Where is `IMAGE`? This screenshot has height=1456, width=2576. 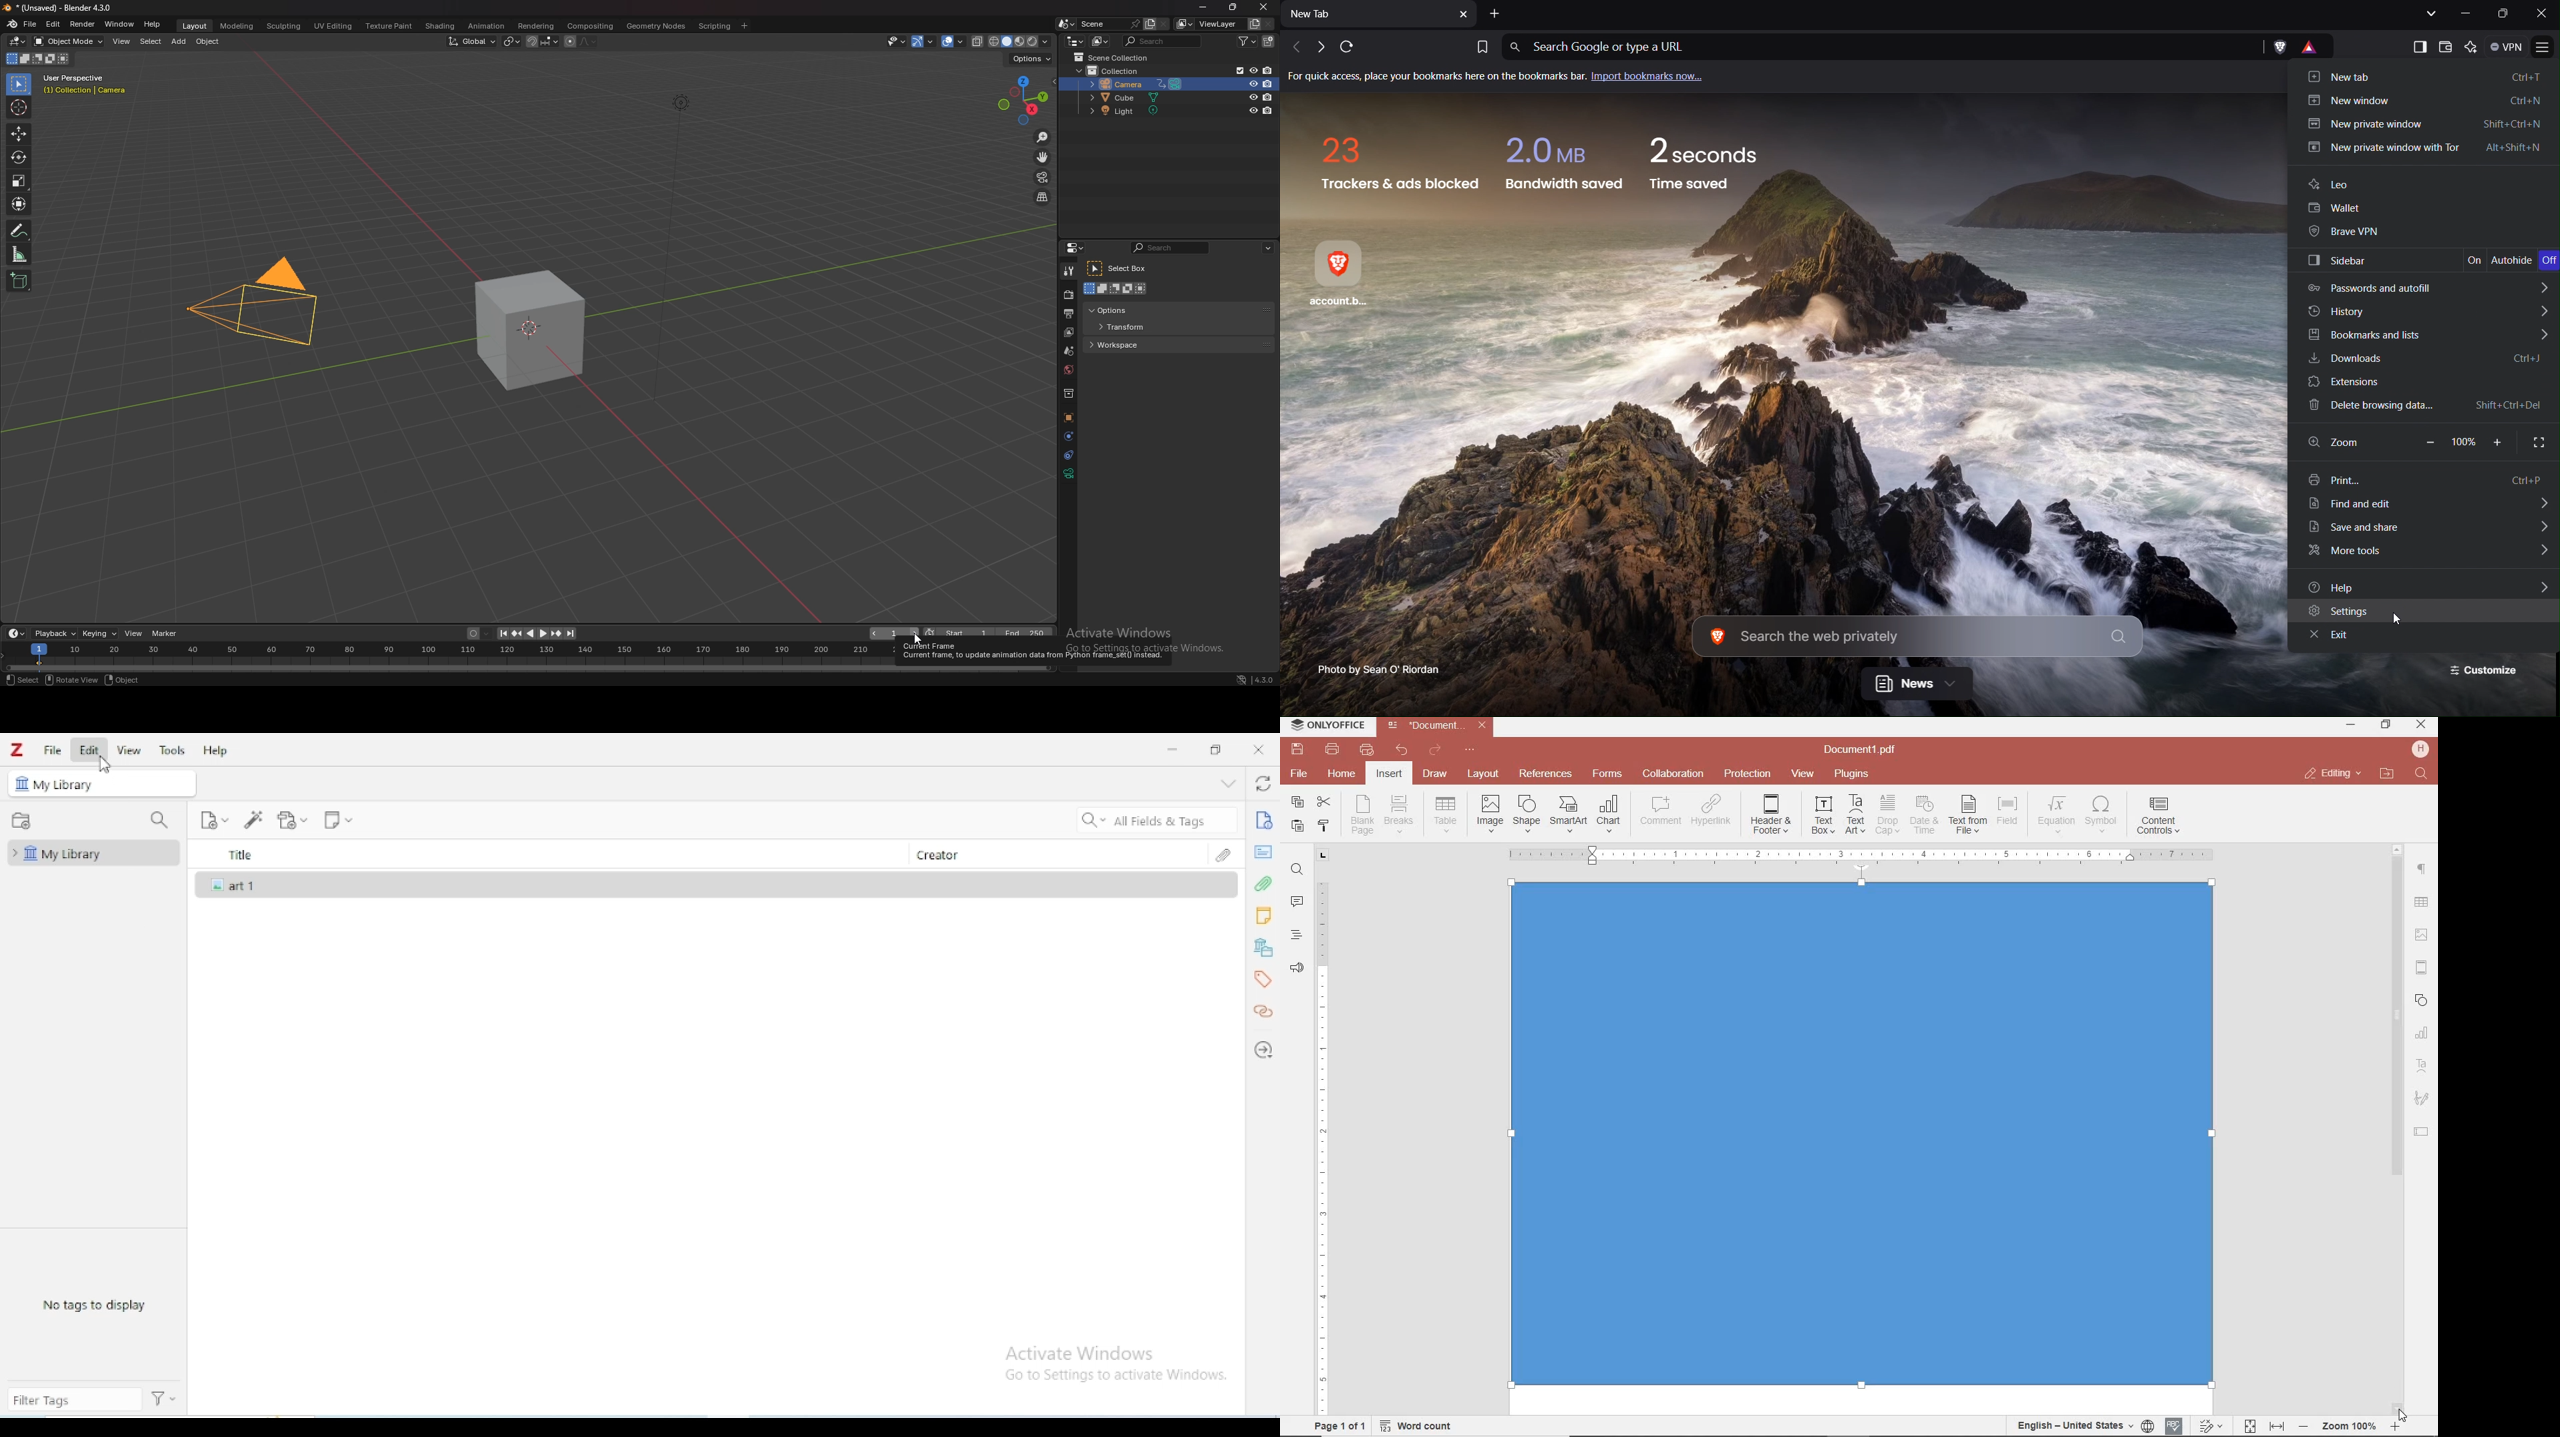 IMAGE is located at coordinates (2423, 936).